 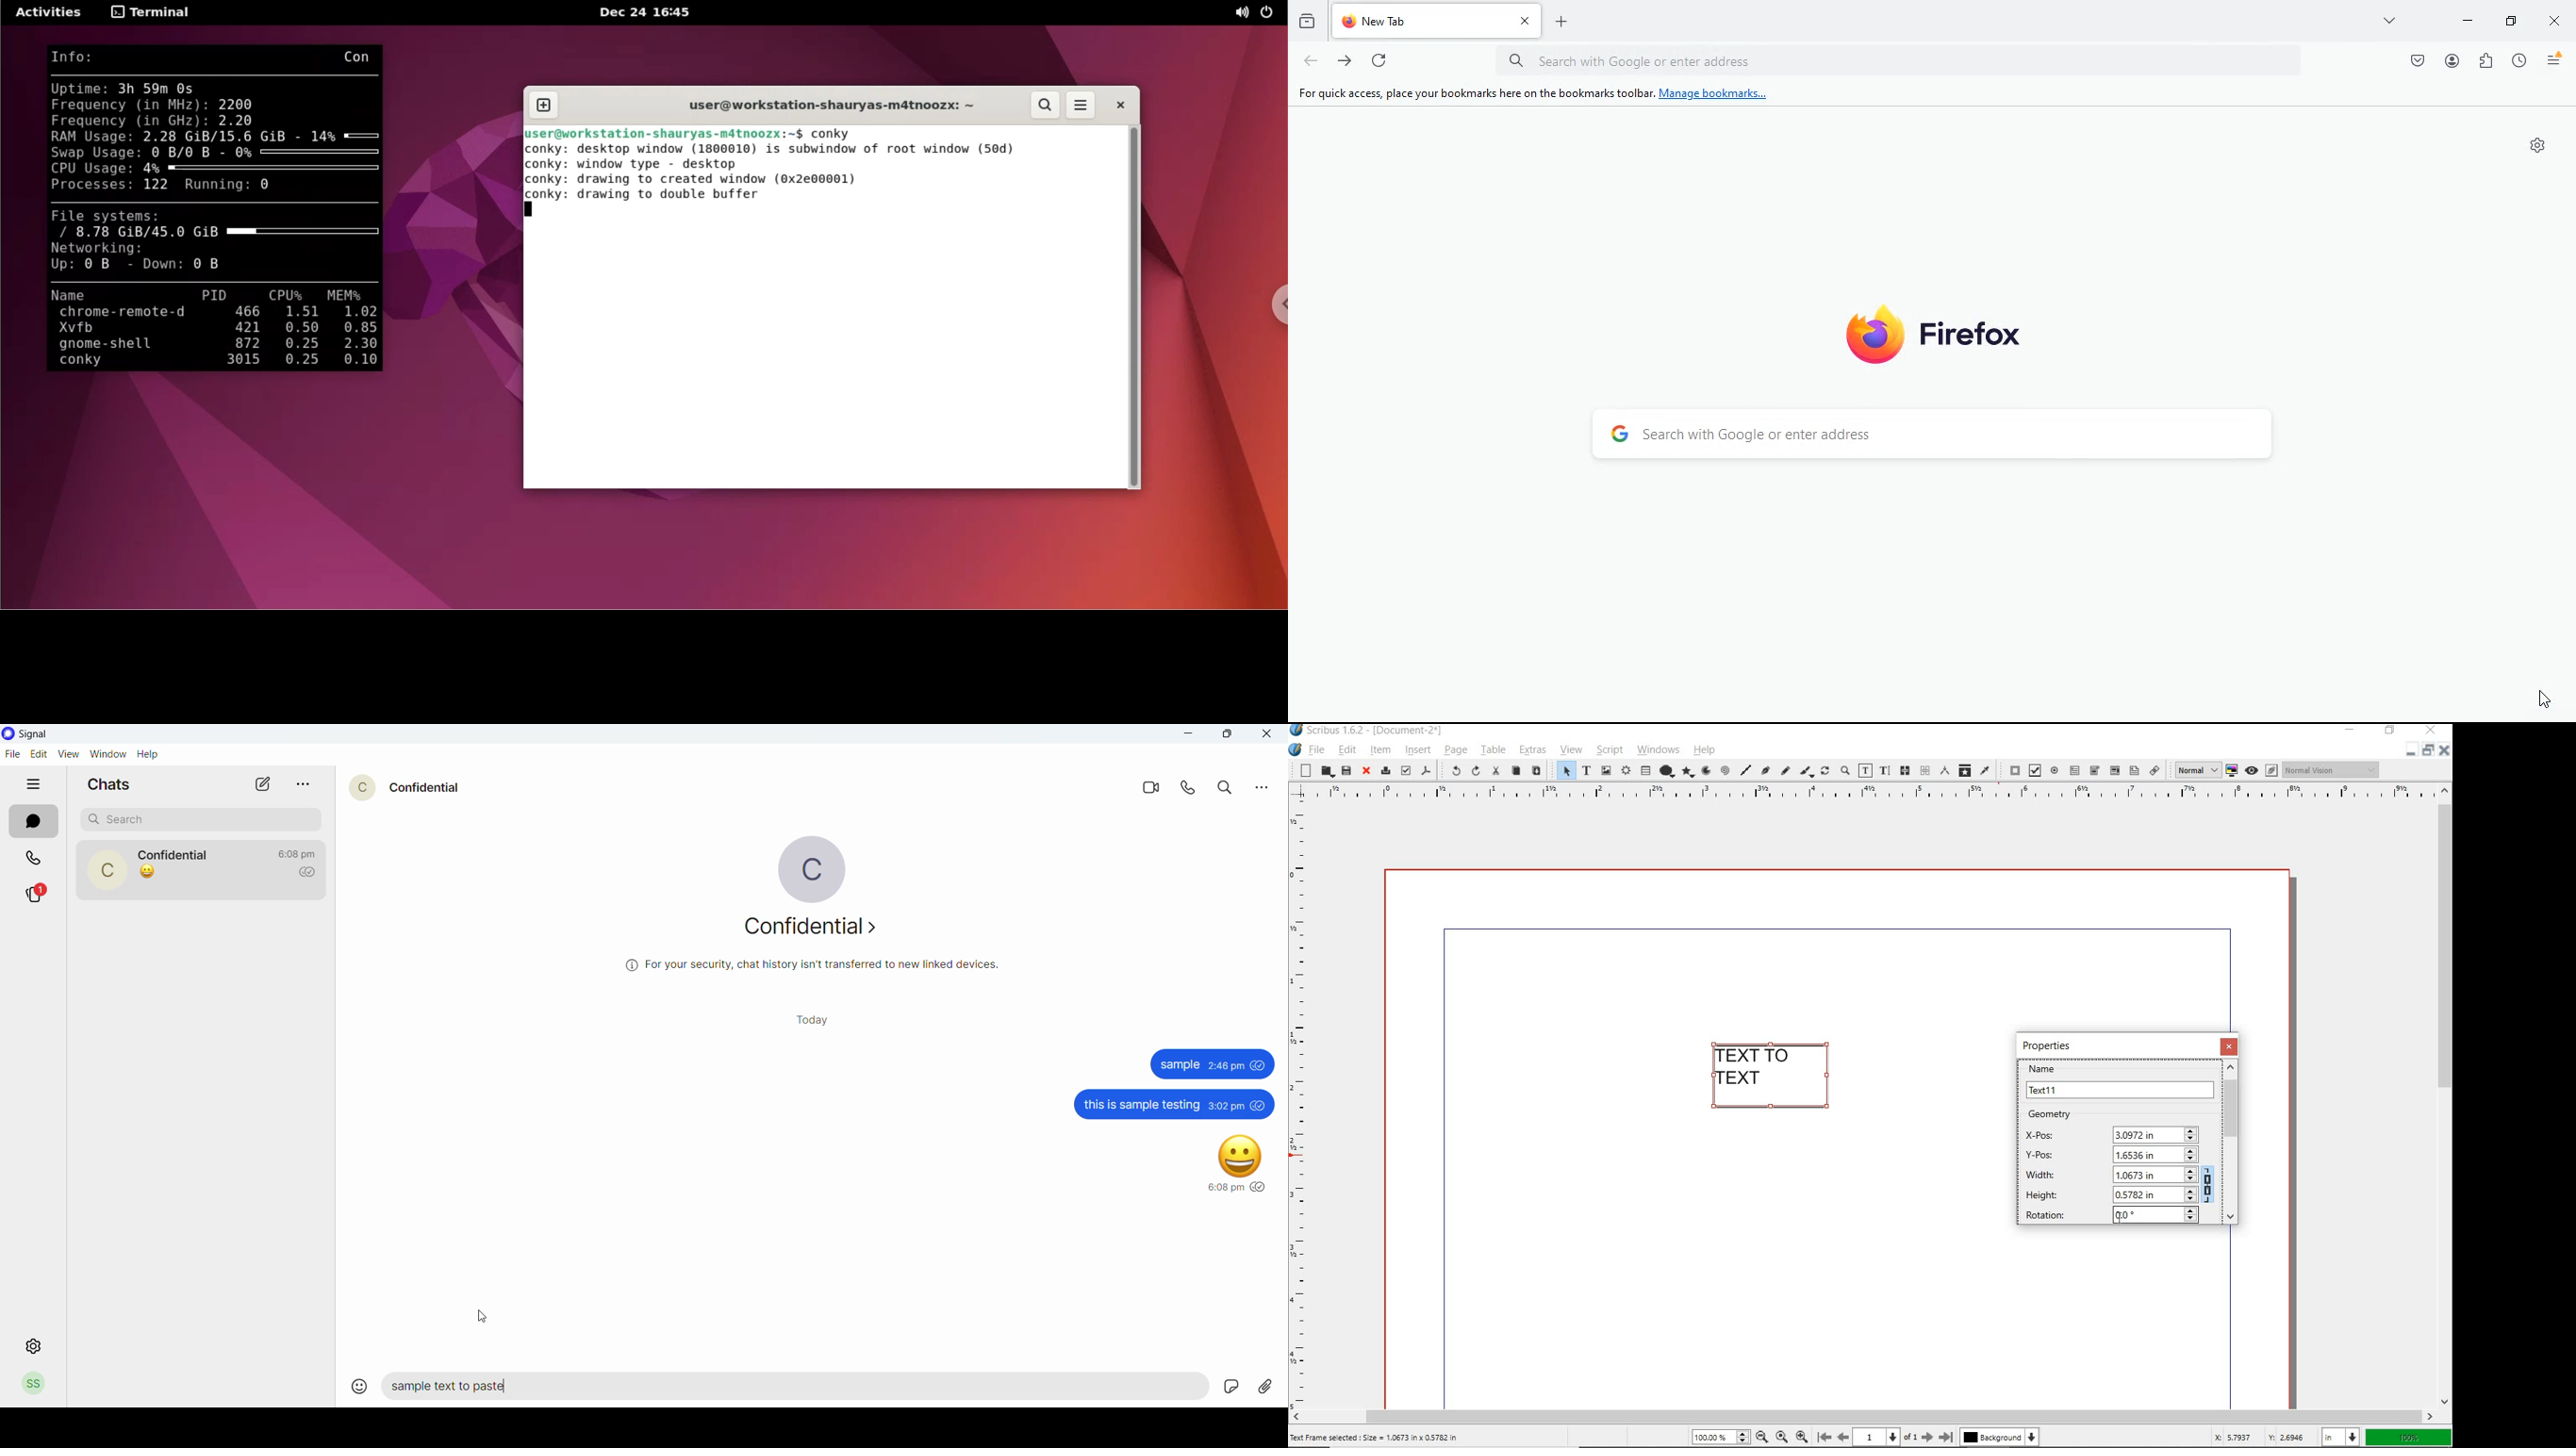 I want to click on redo, so click(x=1475, y=772).